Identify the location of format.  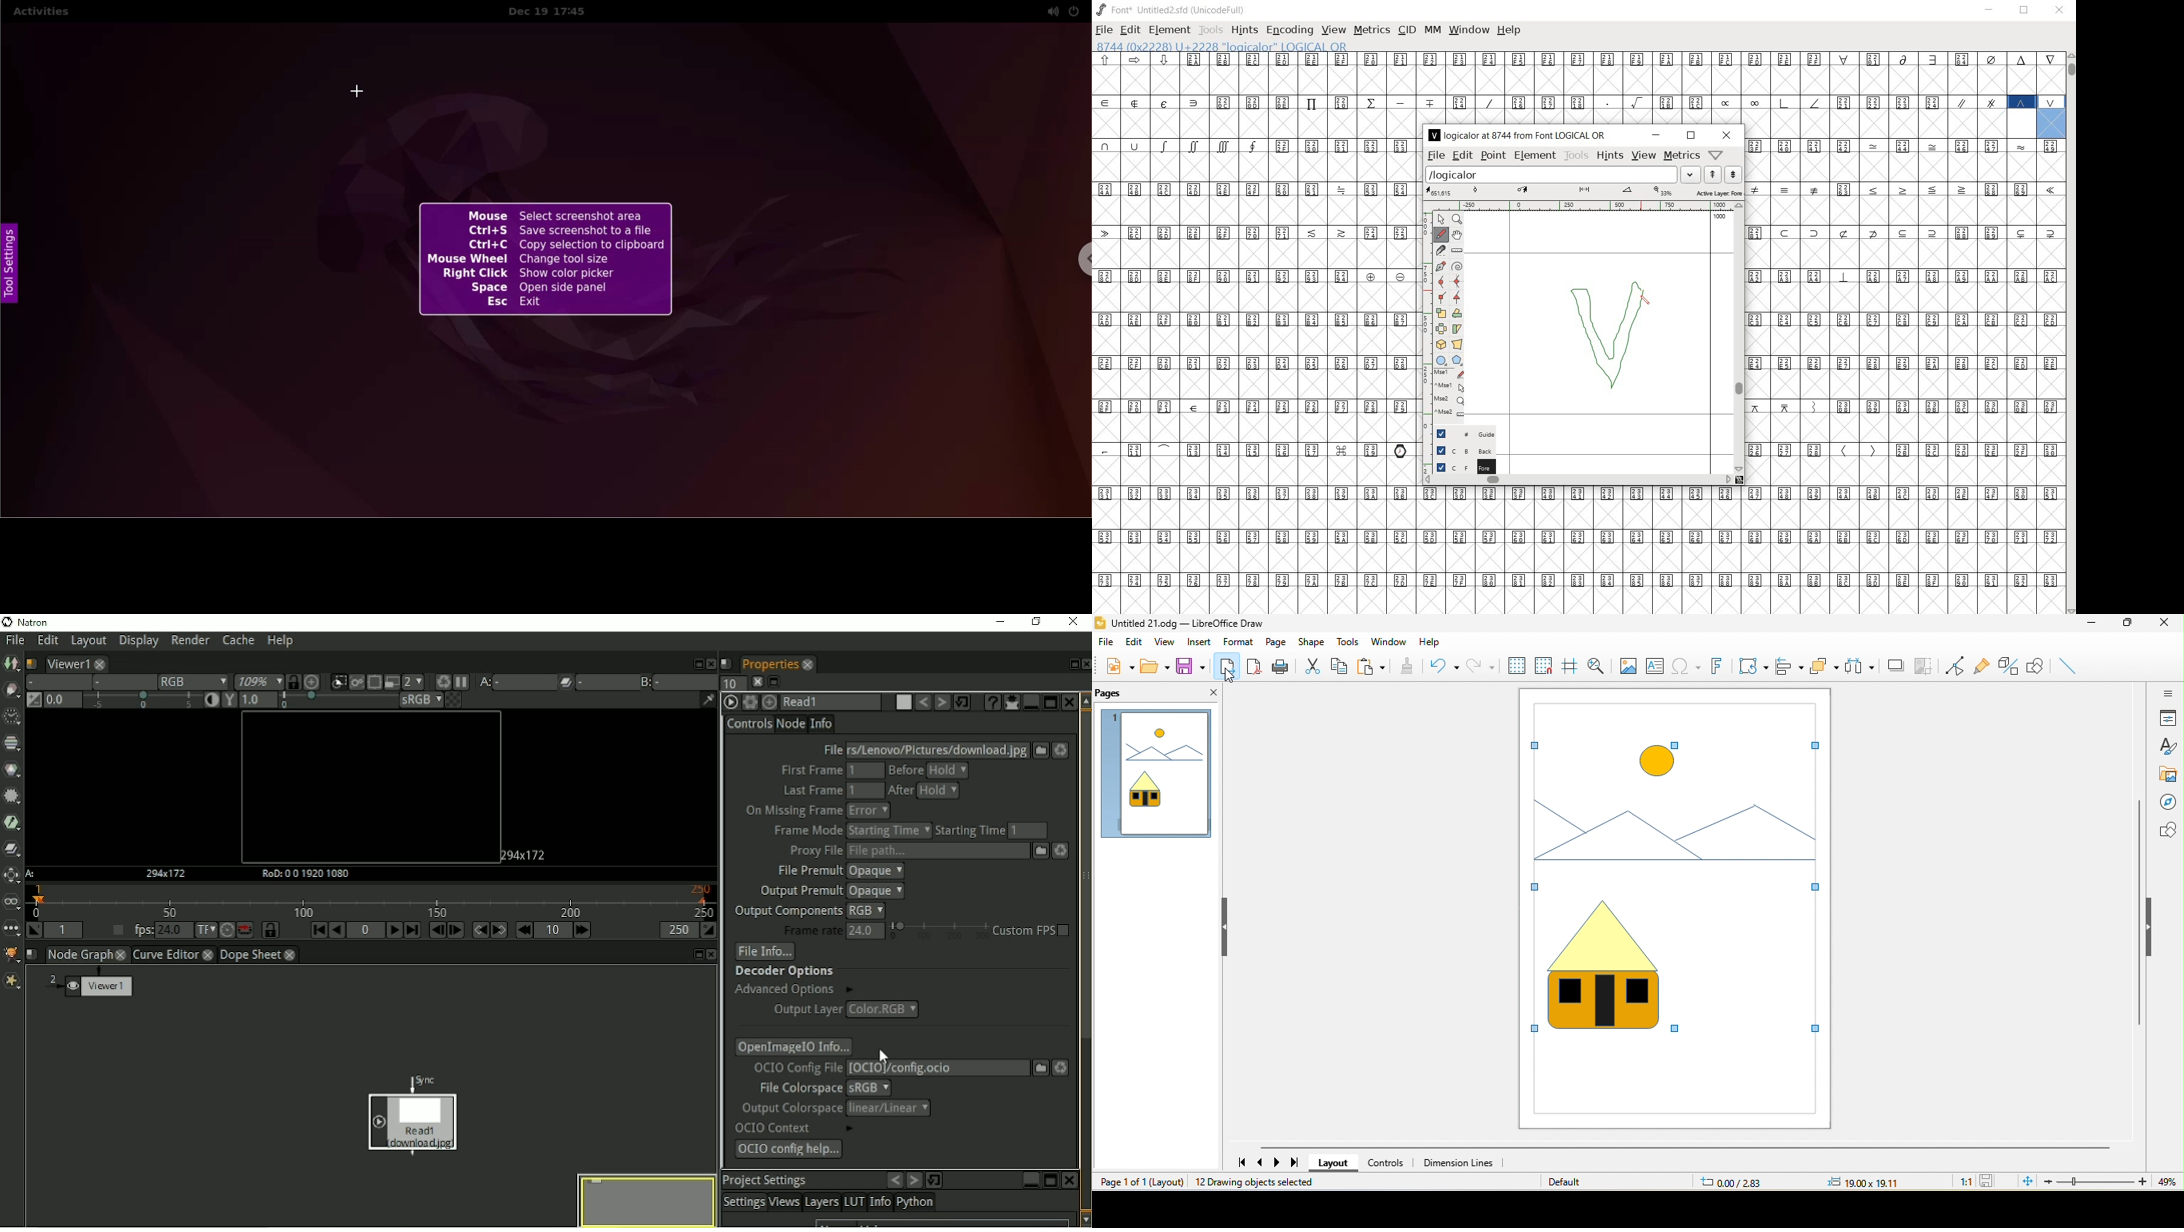
(1239, 643).